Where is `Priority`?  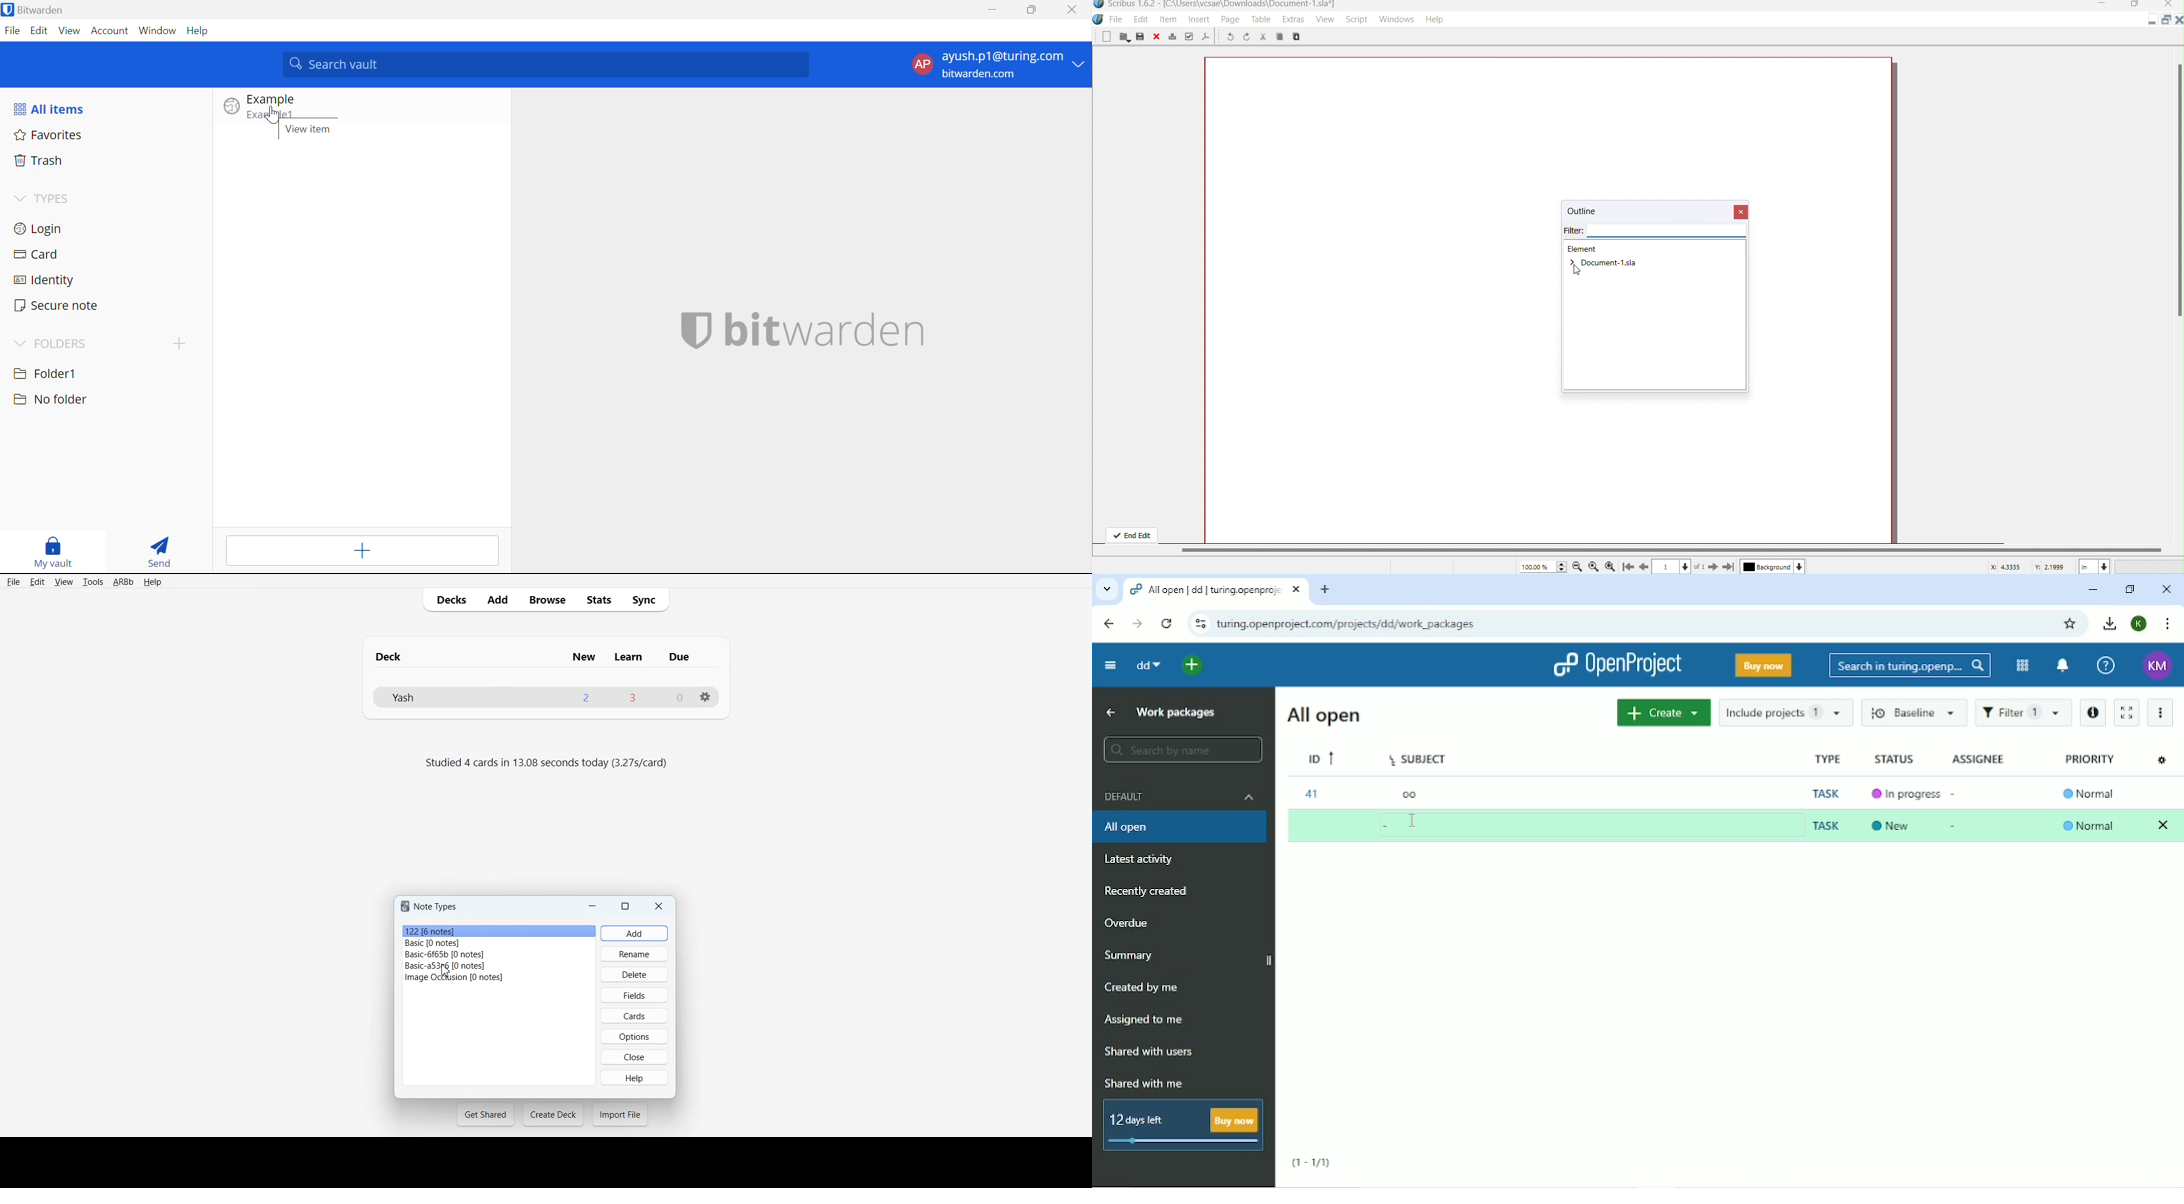
Priority is located at coordinates (2091, 759).